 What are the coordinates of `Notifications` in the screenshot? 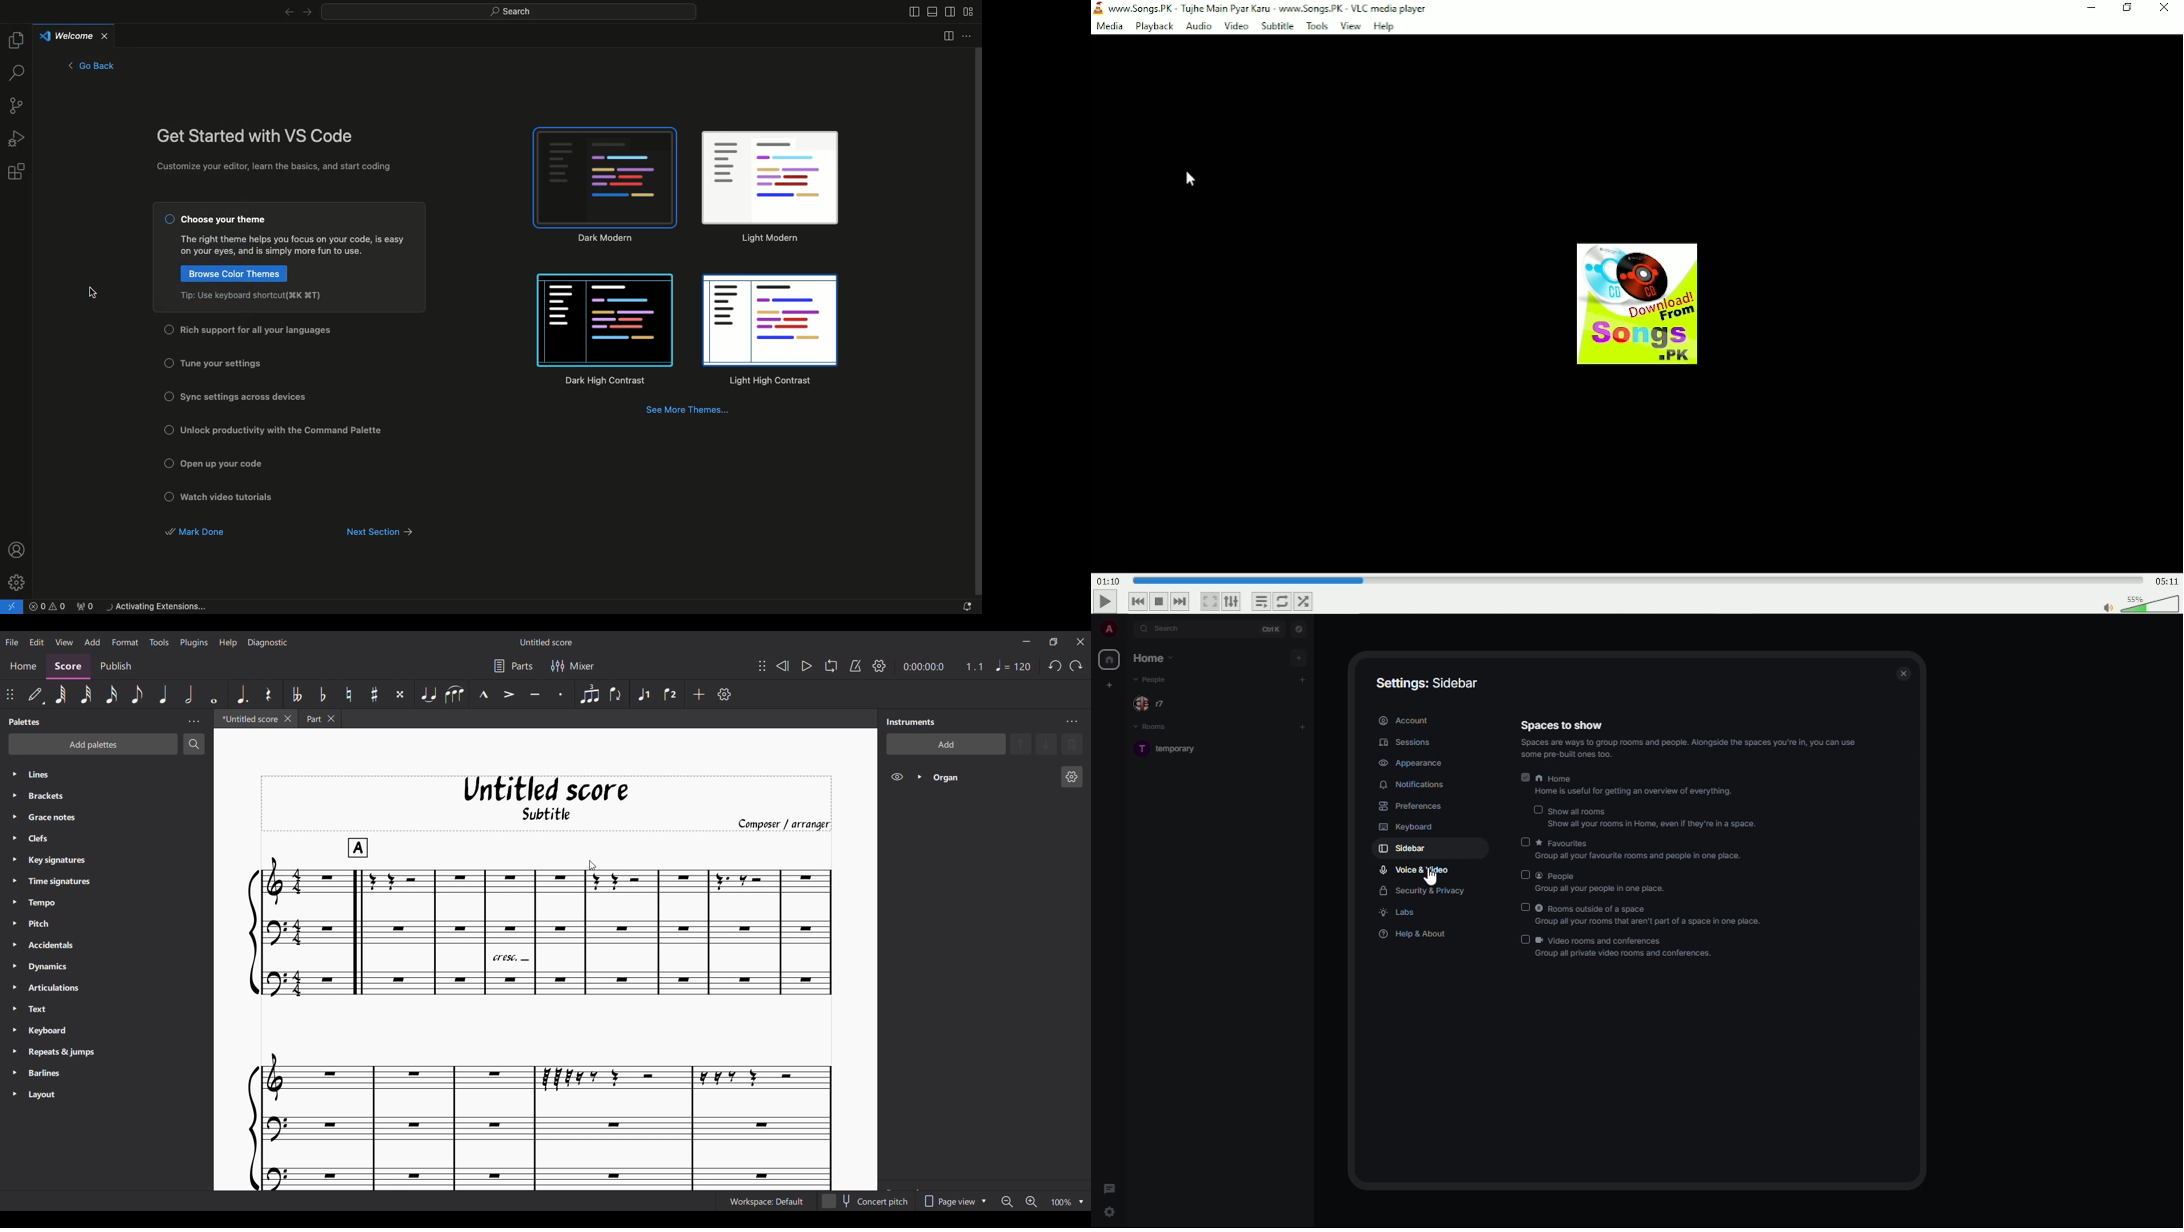 It's located at (965, 606).